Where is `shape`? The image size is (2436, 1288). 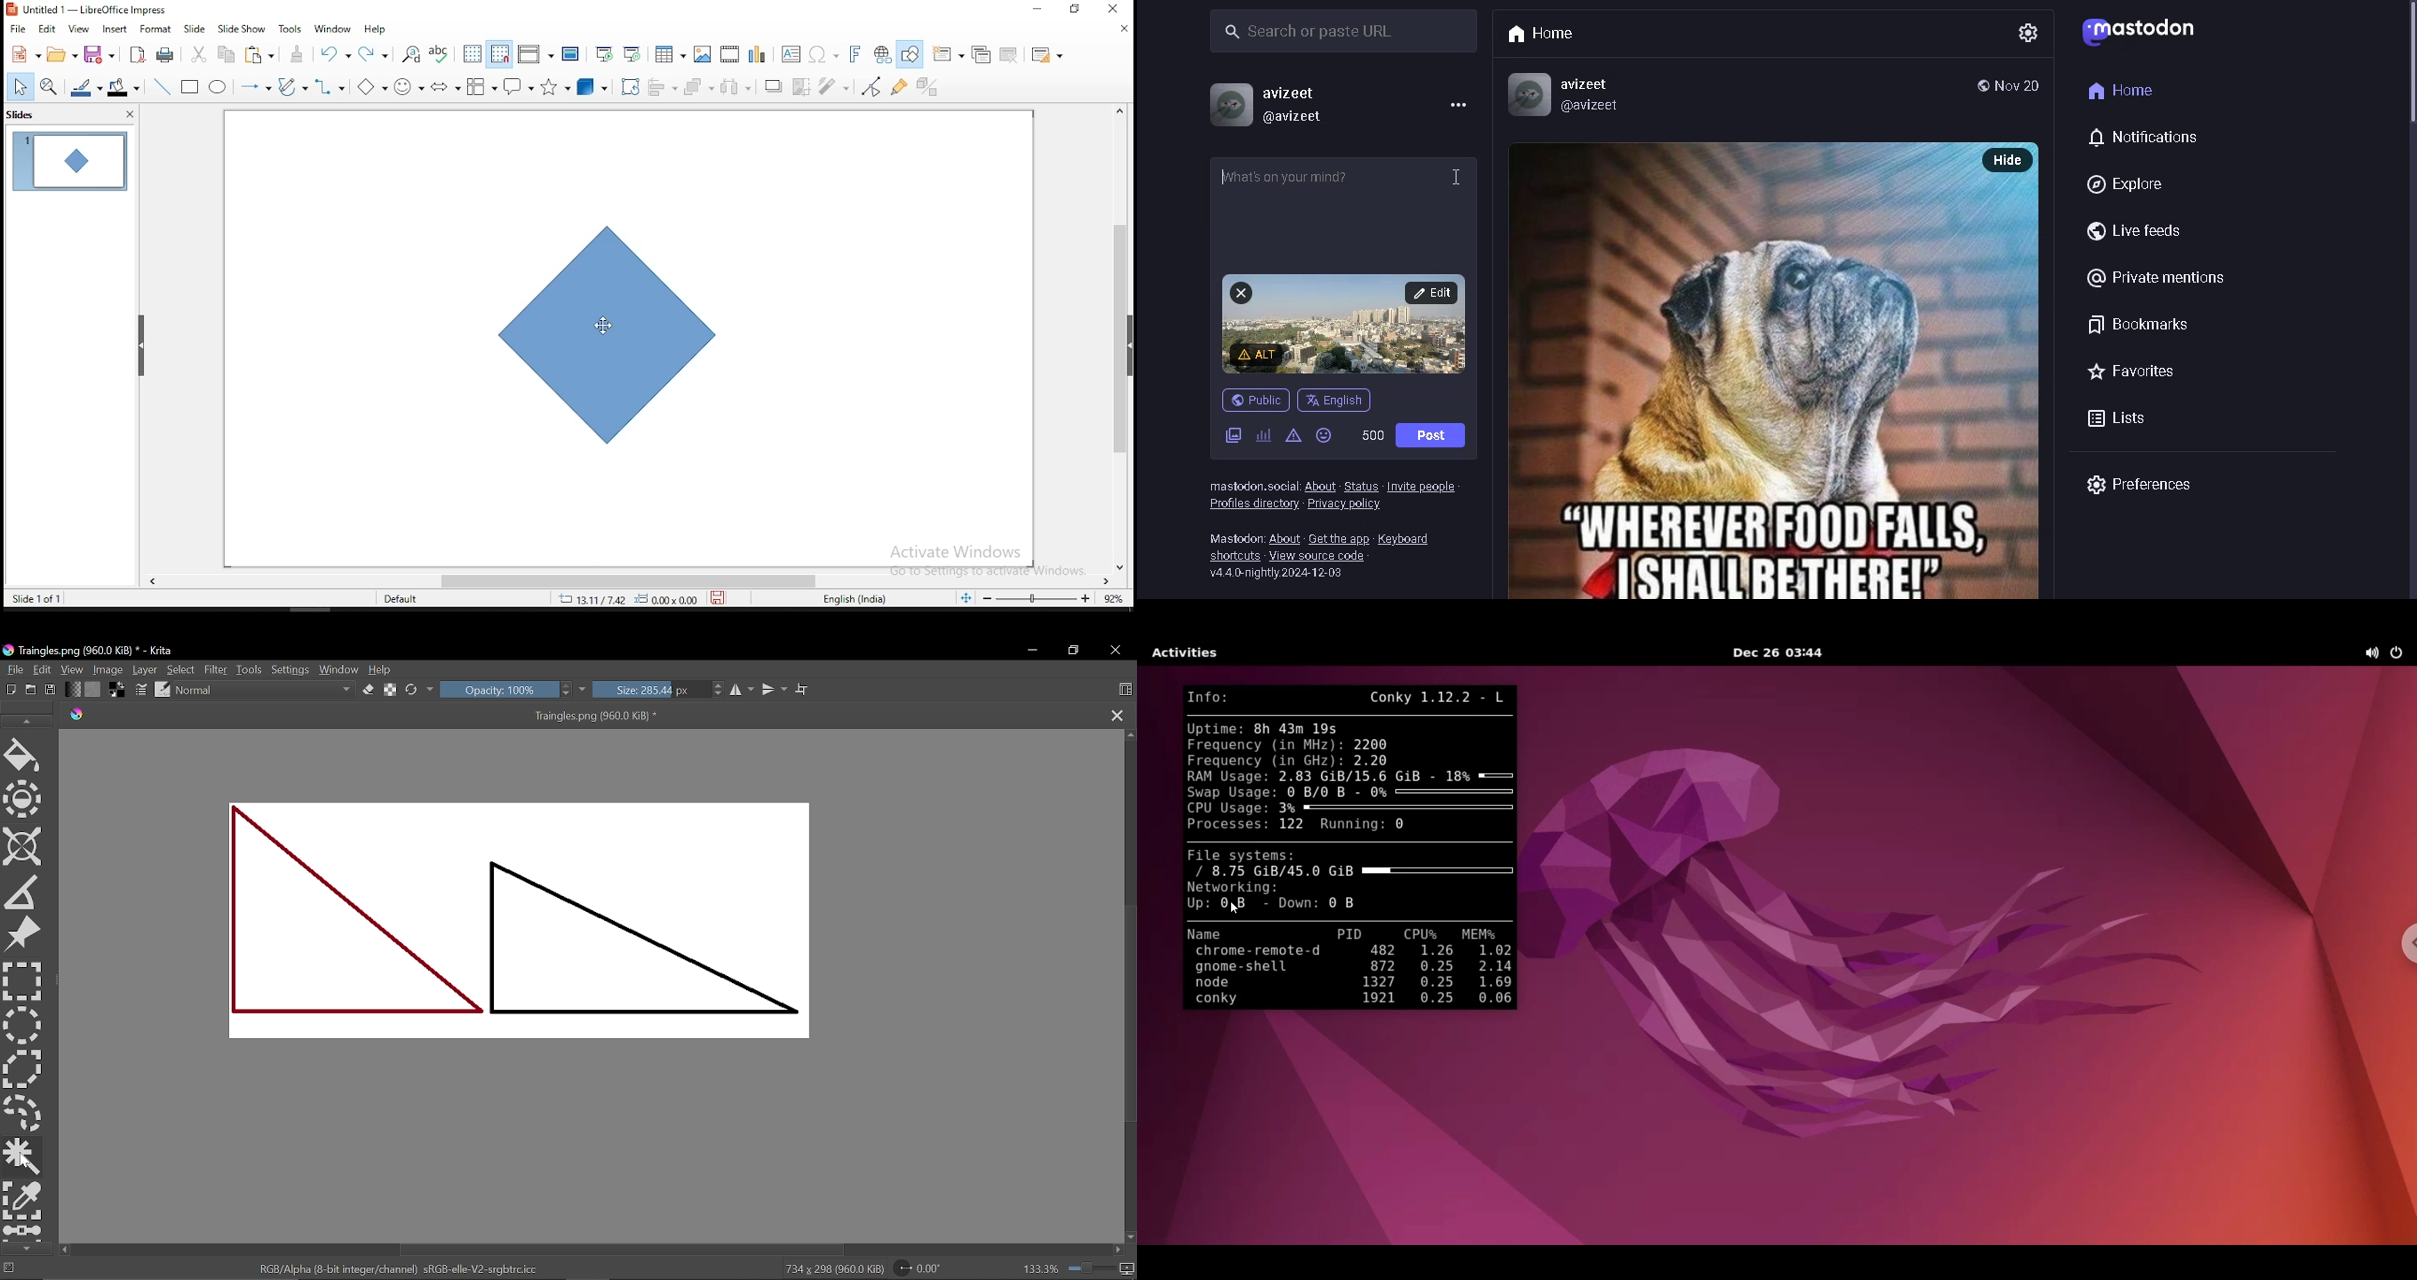 shape is located at coordinates (616, 336).